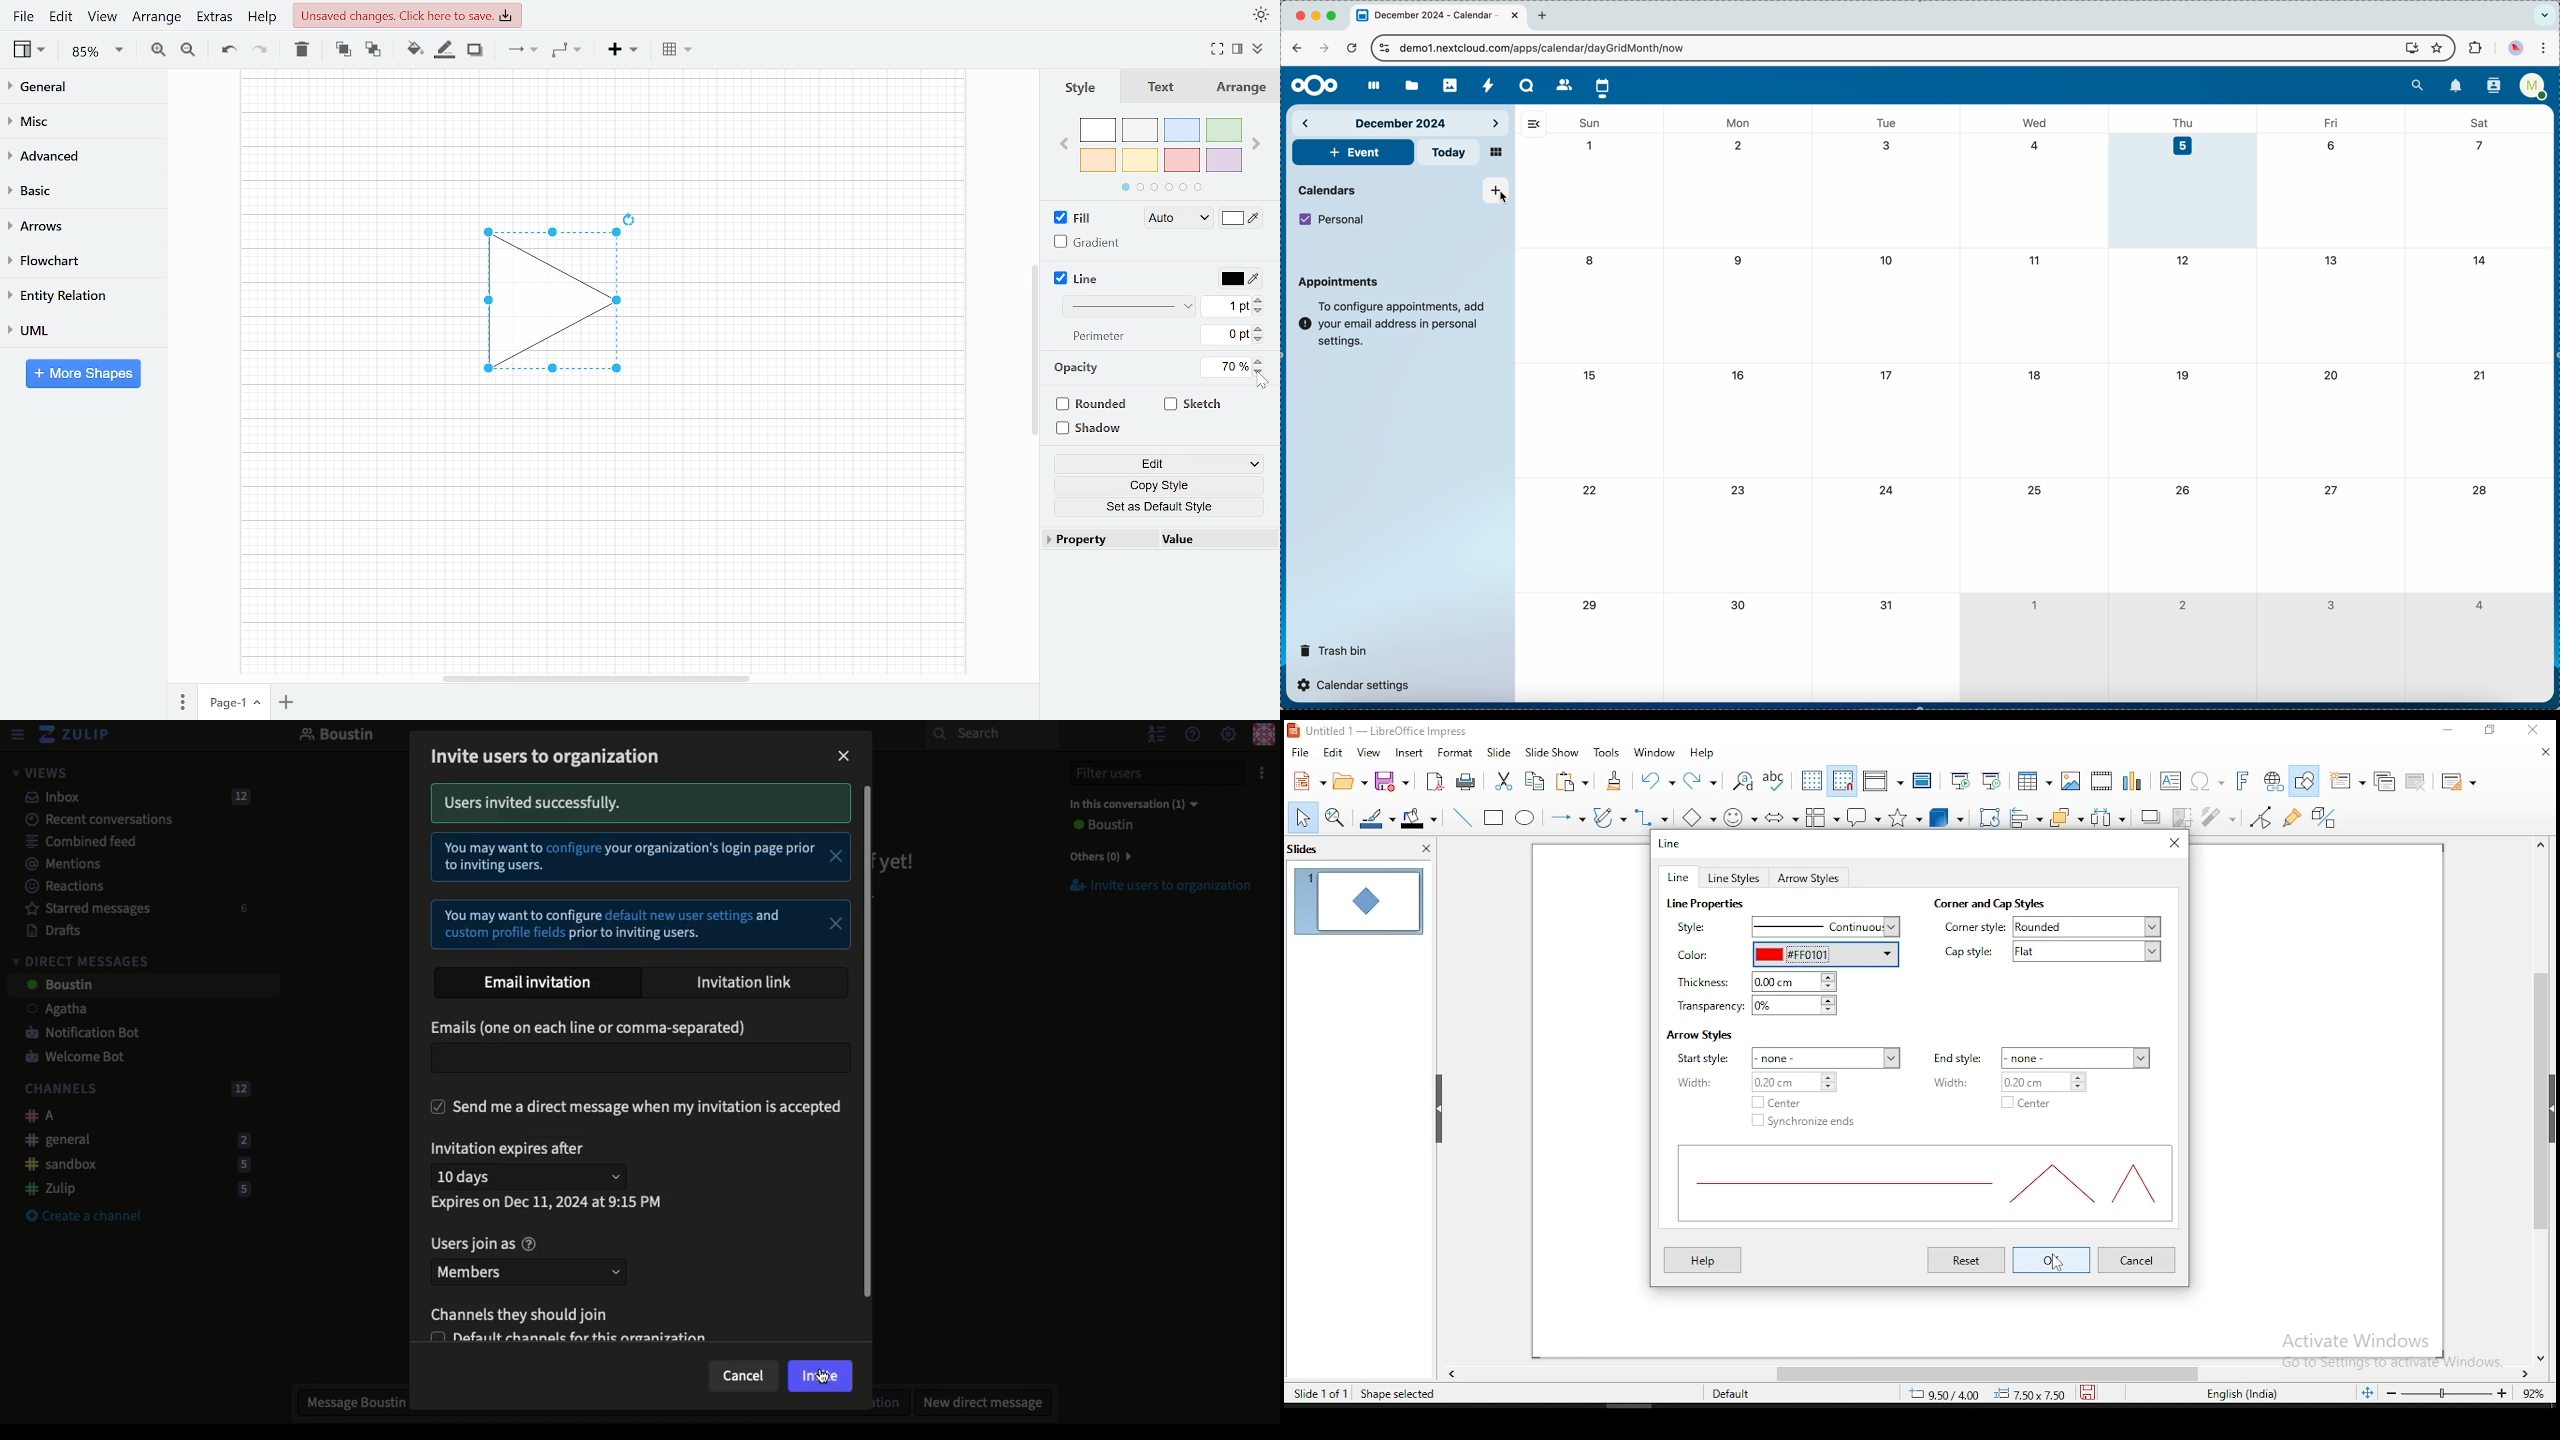  What do you see at coordinates (1322, 48) in the screenshot?
I see `navigate foward` at bounding box center [1322, 48].